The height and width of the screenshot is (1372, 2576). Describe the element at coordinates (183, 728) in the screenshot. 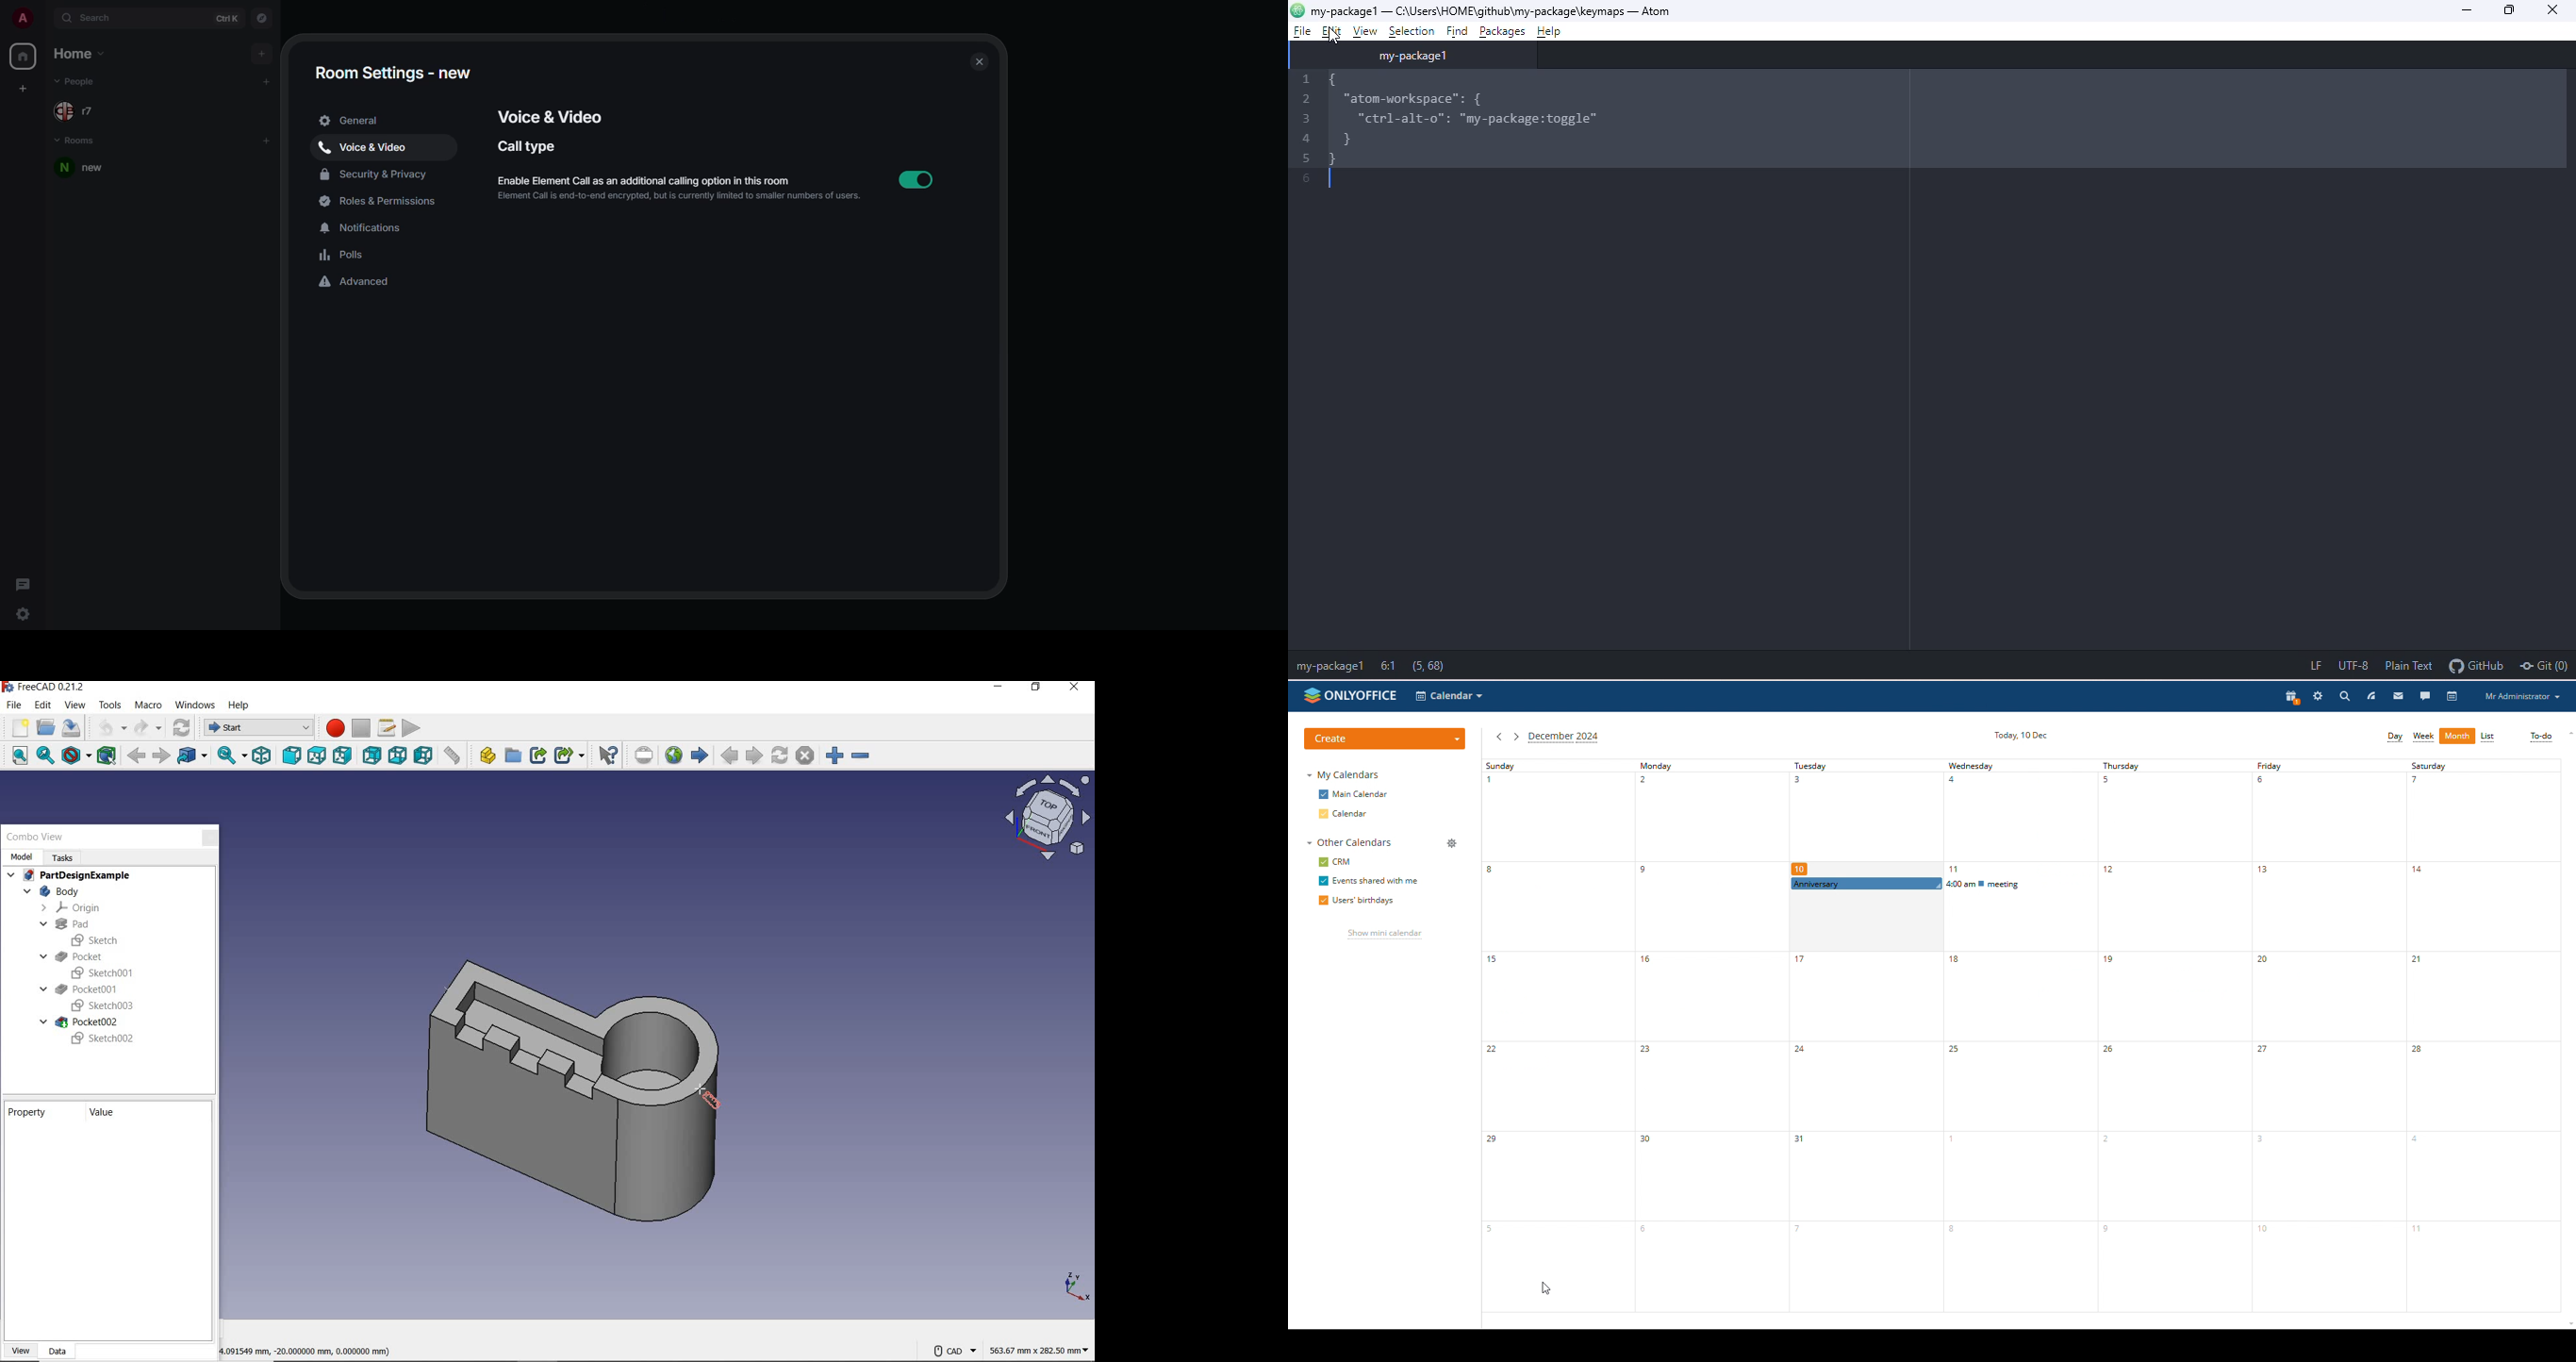

I see `refresh` at that location.